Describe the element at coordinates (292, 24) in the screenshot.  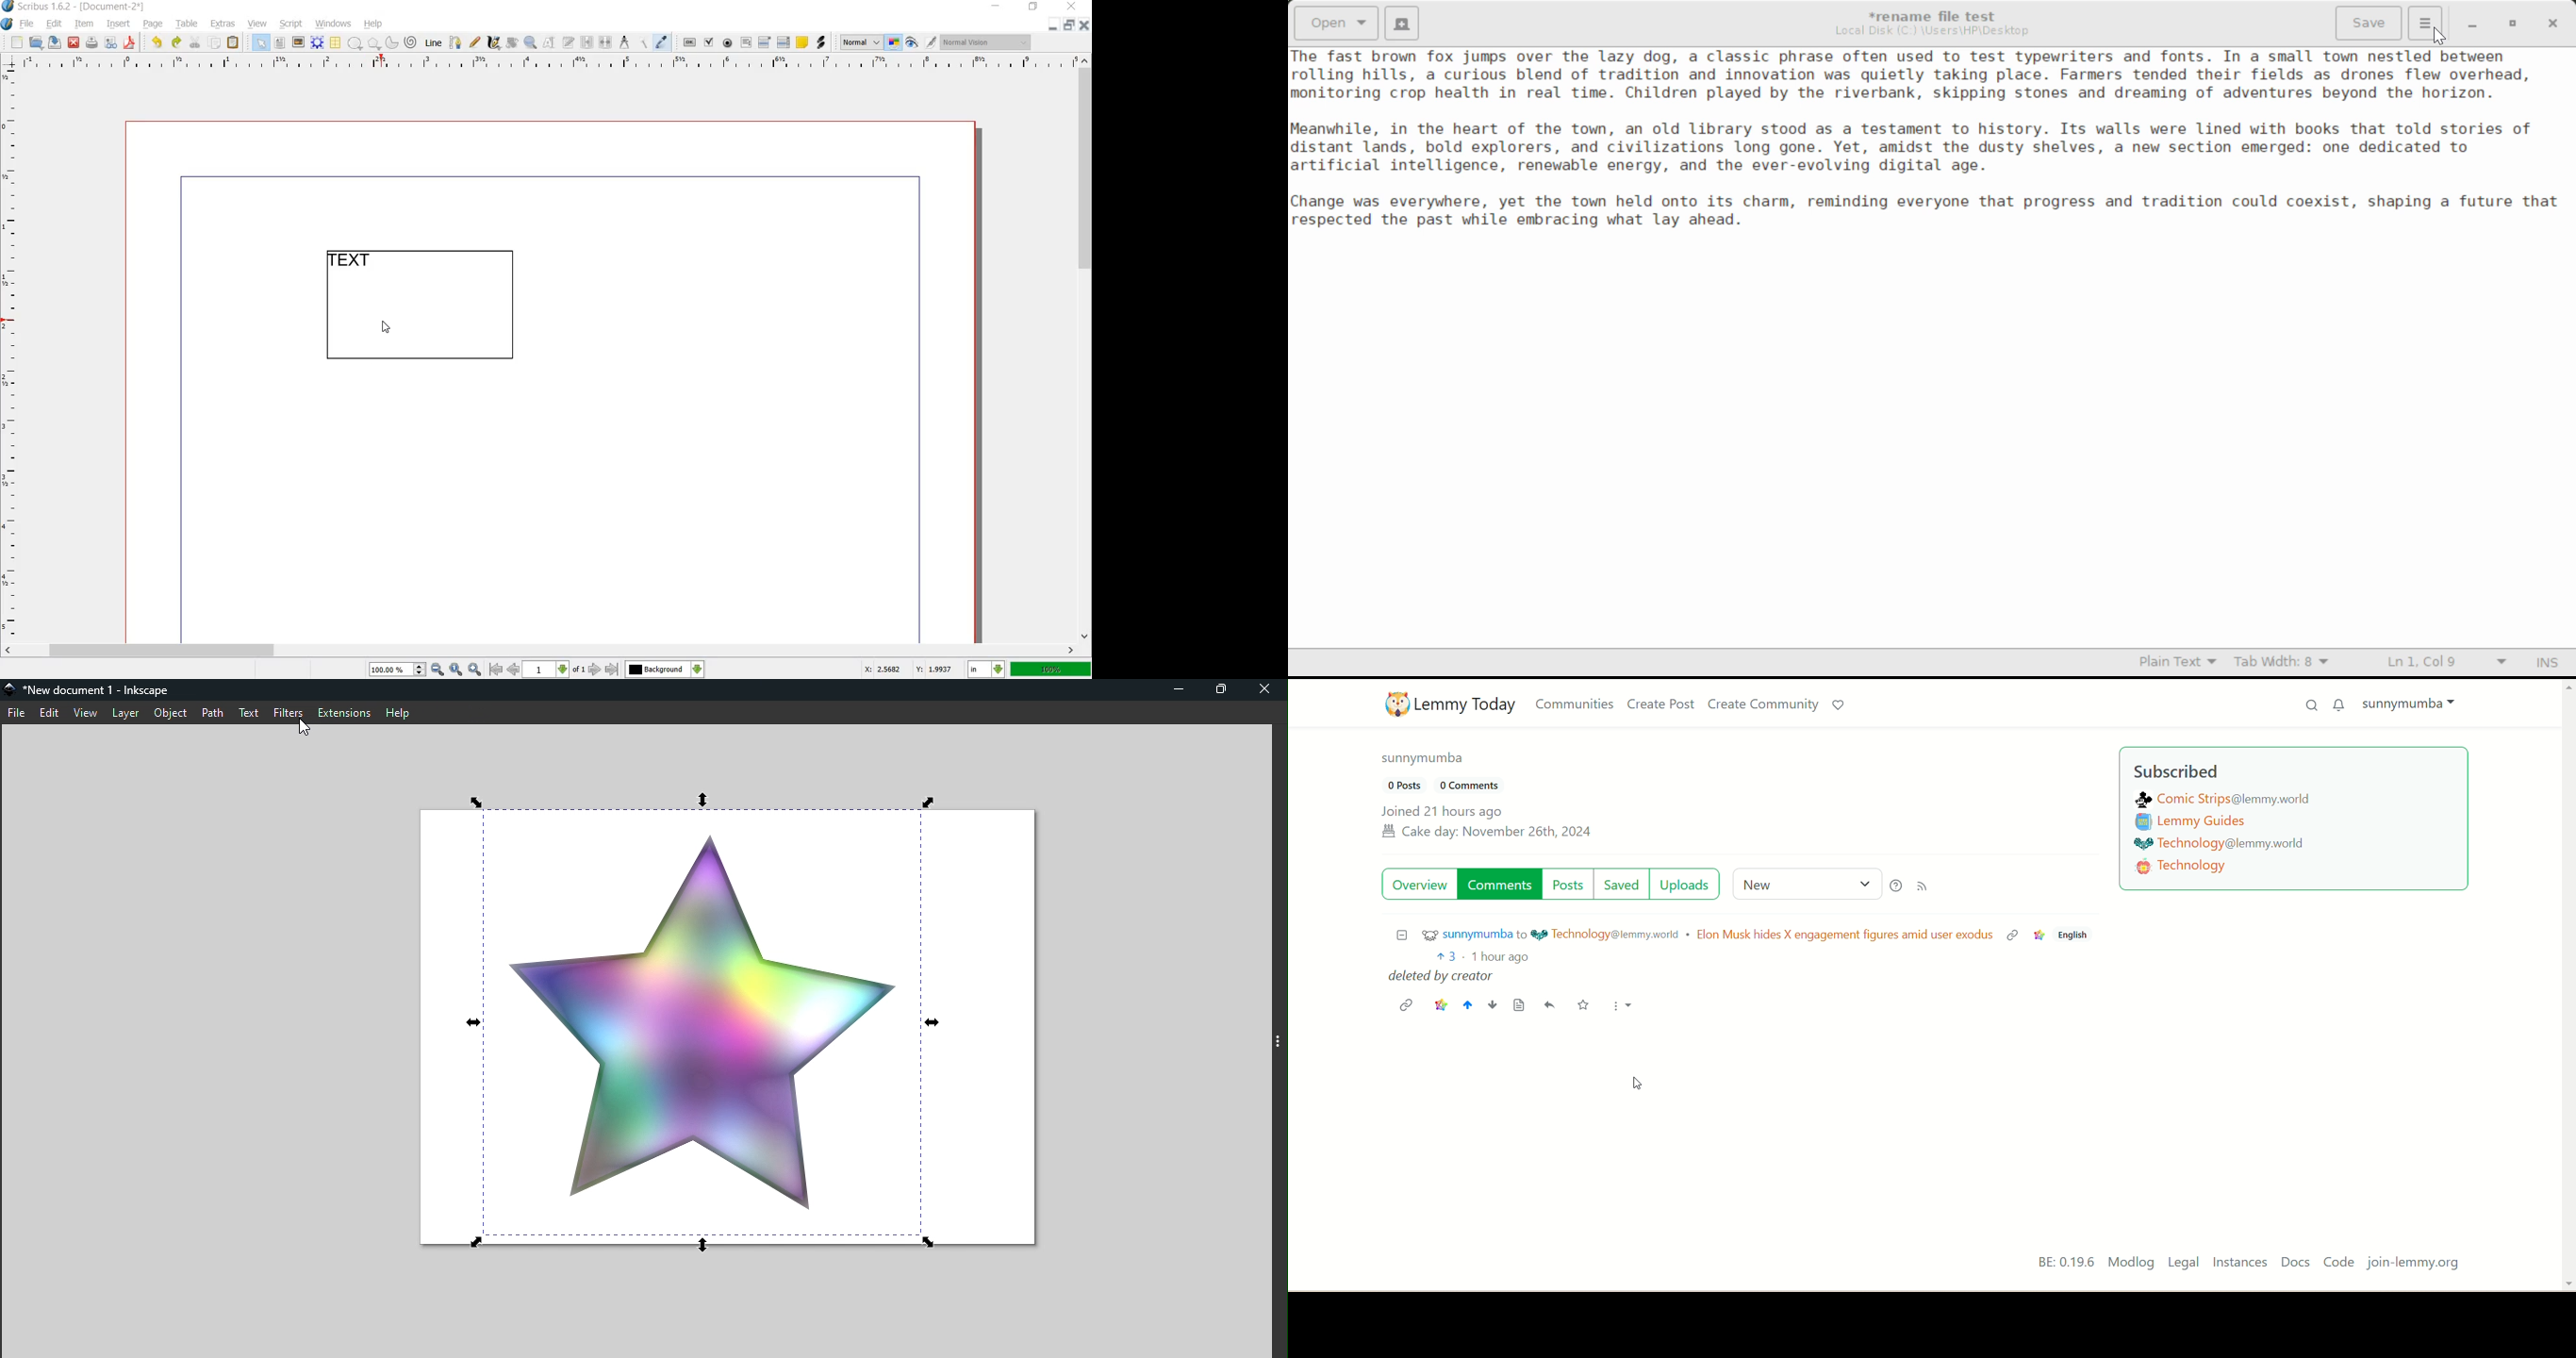
I see `script` at that location.